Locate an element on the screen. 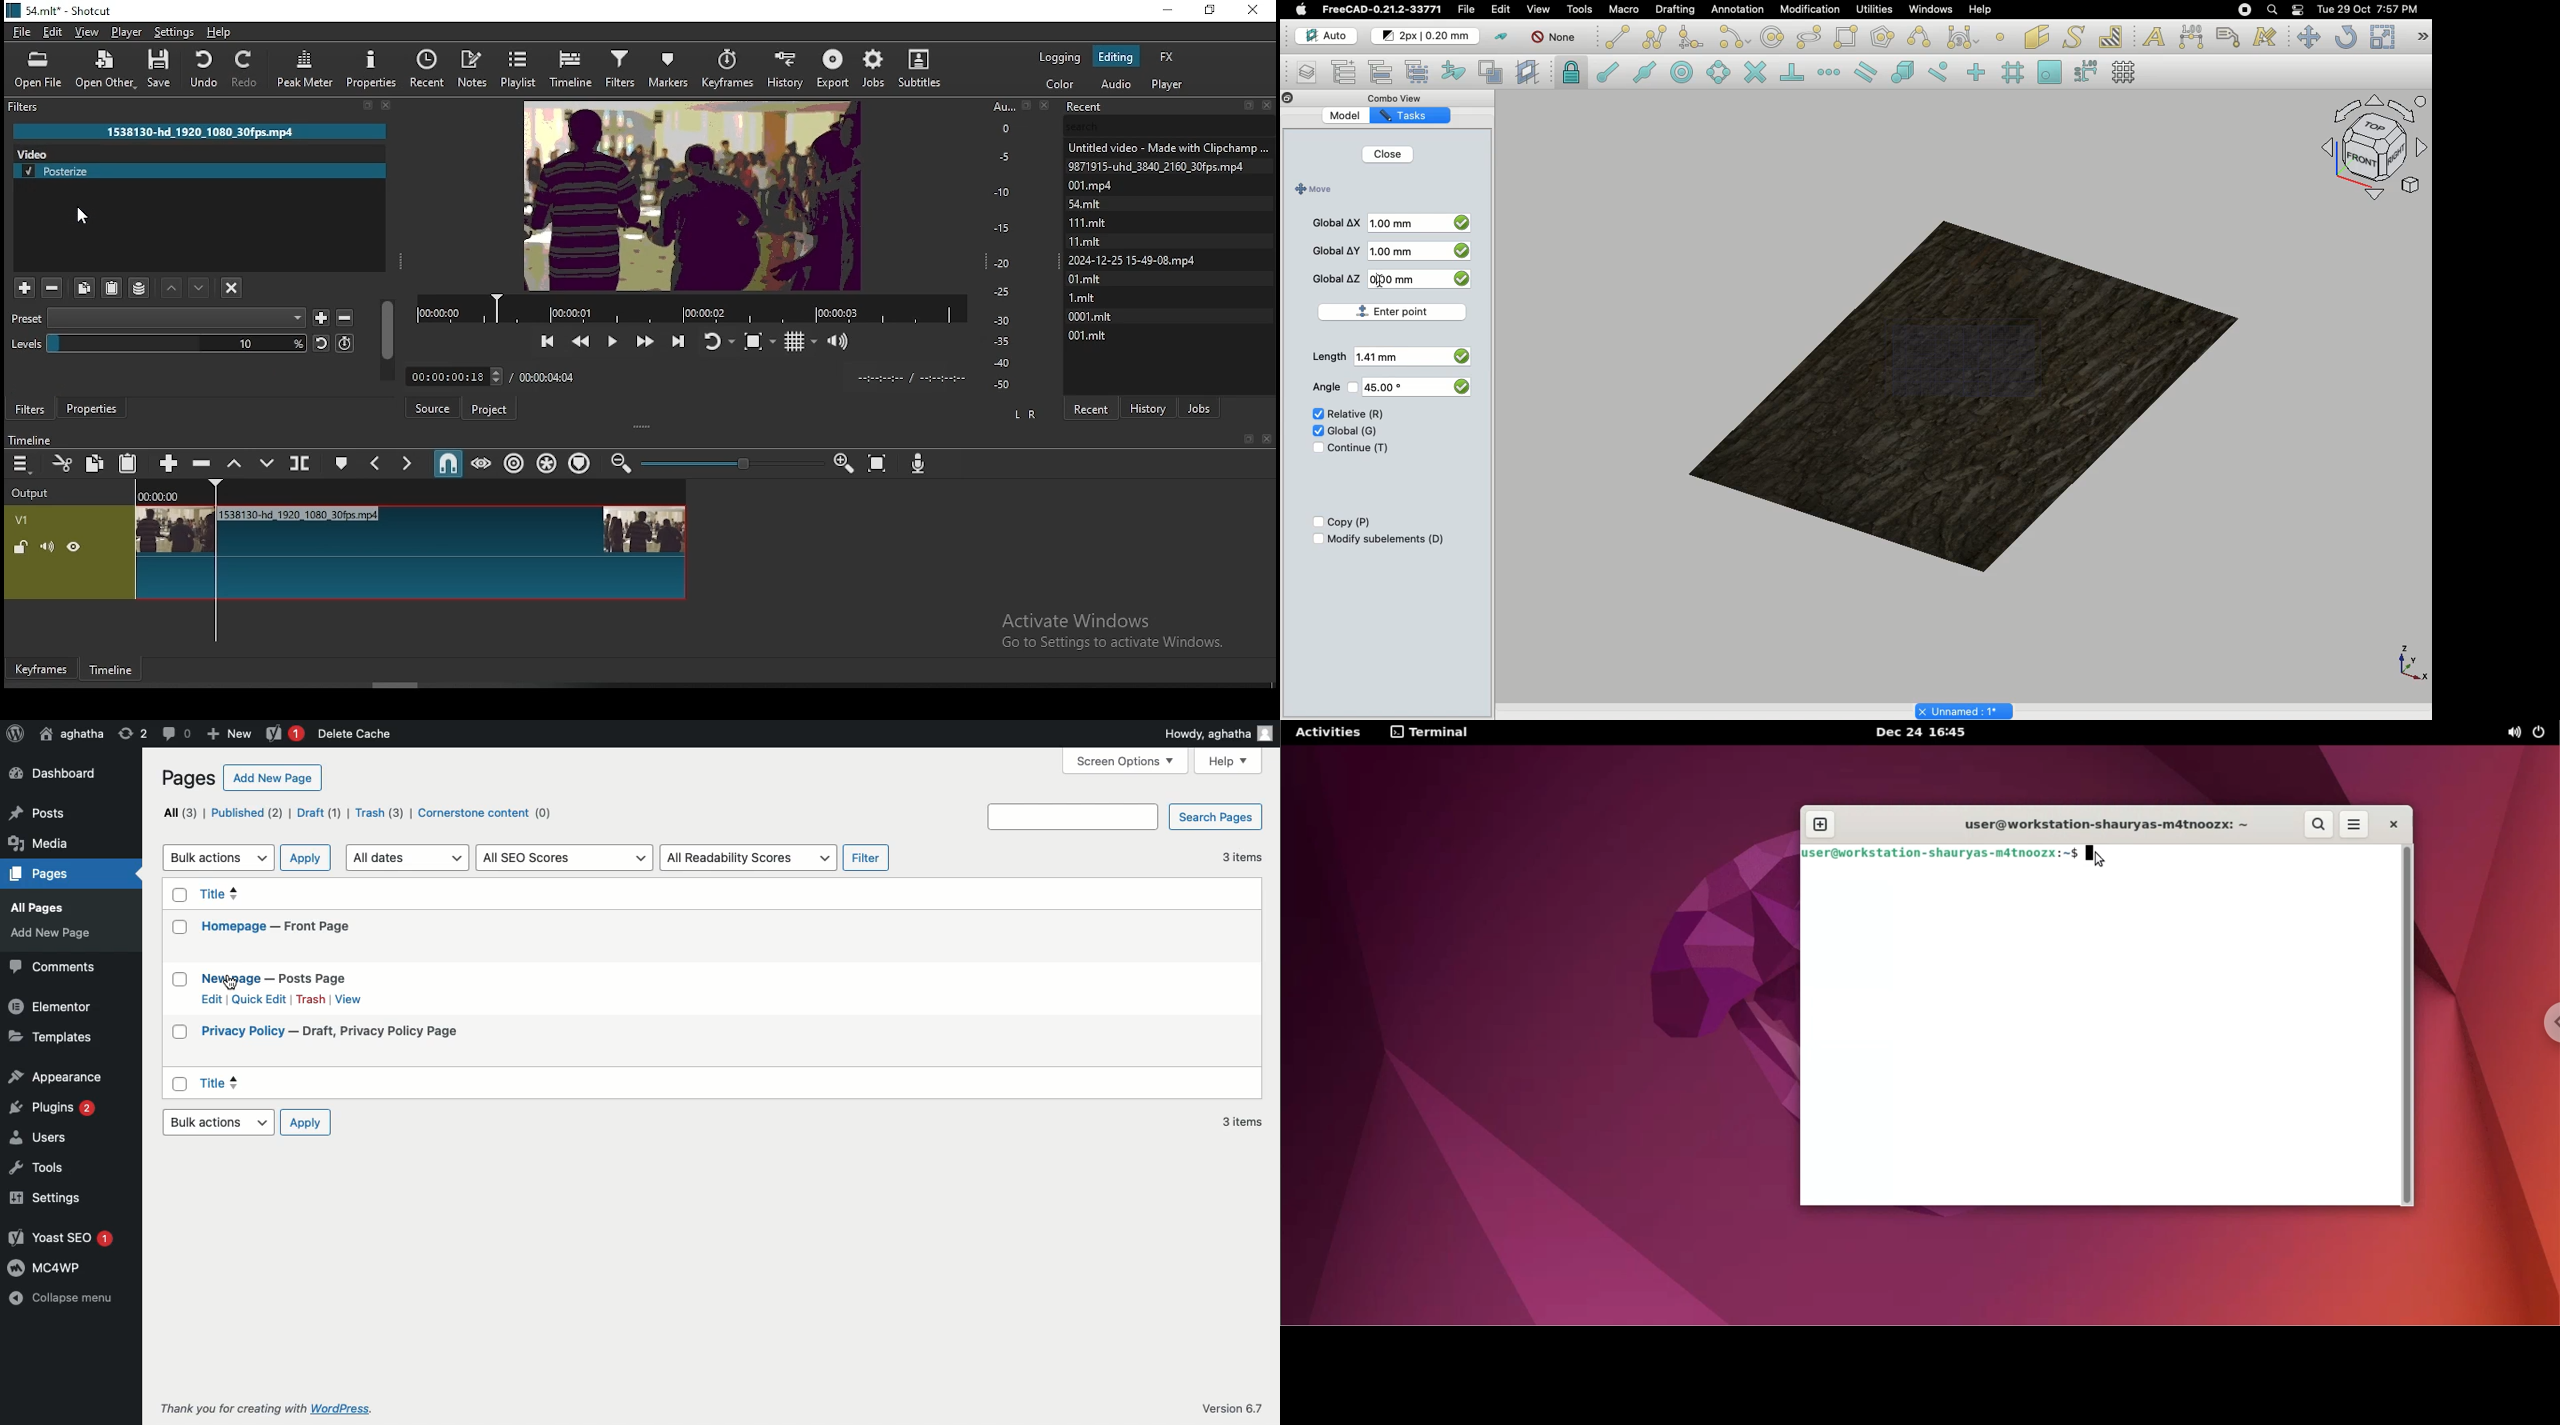 Image resolution: width=2576 pixels, height=1428 pixels. checkbox is located at coordinates (1464, 282).